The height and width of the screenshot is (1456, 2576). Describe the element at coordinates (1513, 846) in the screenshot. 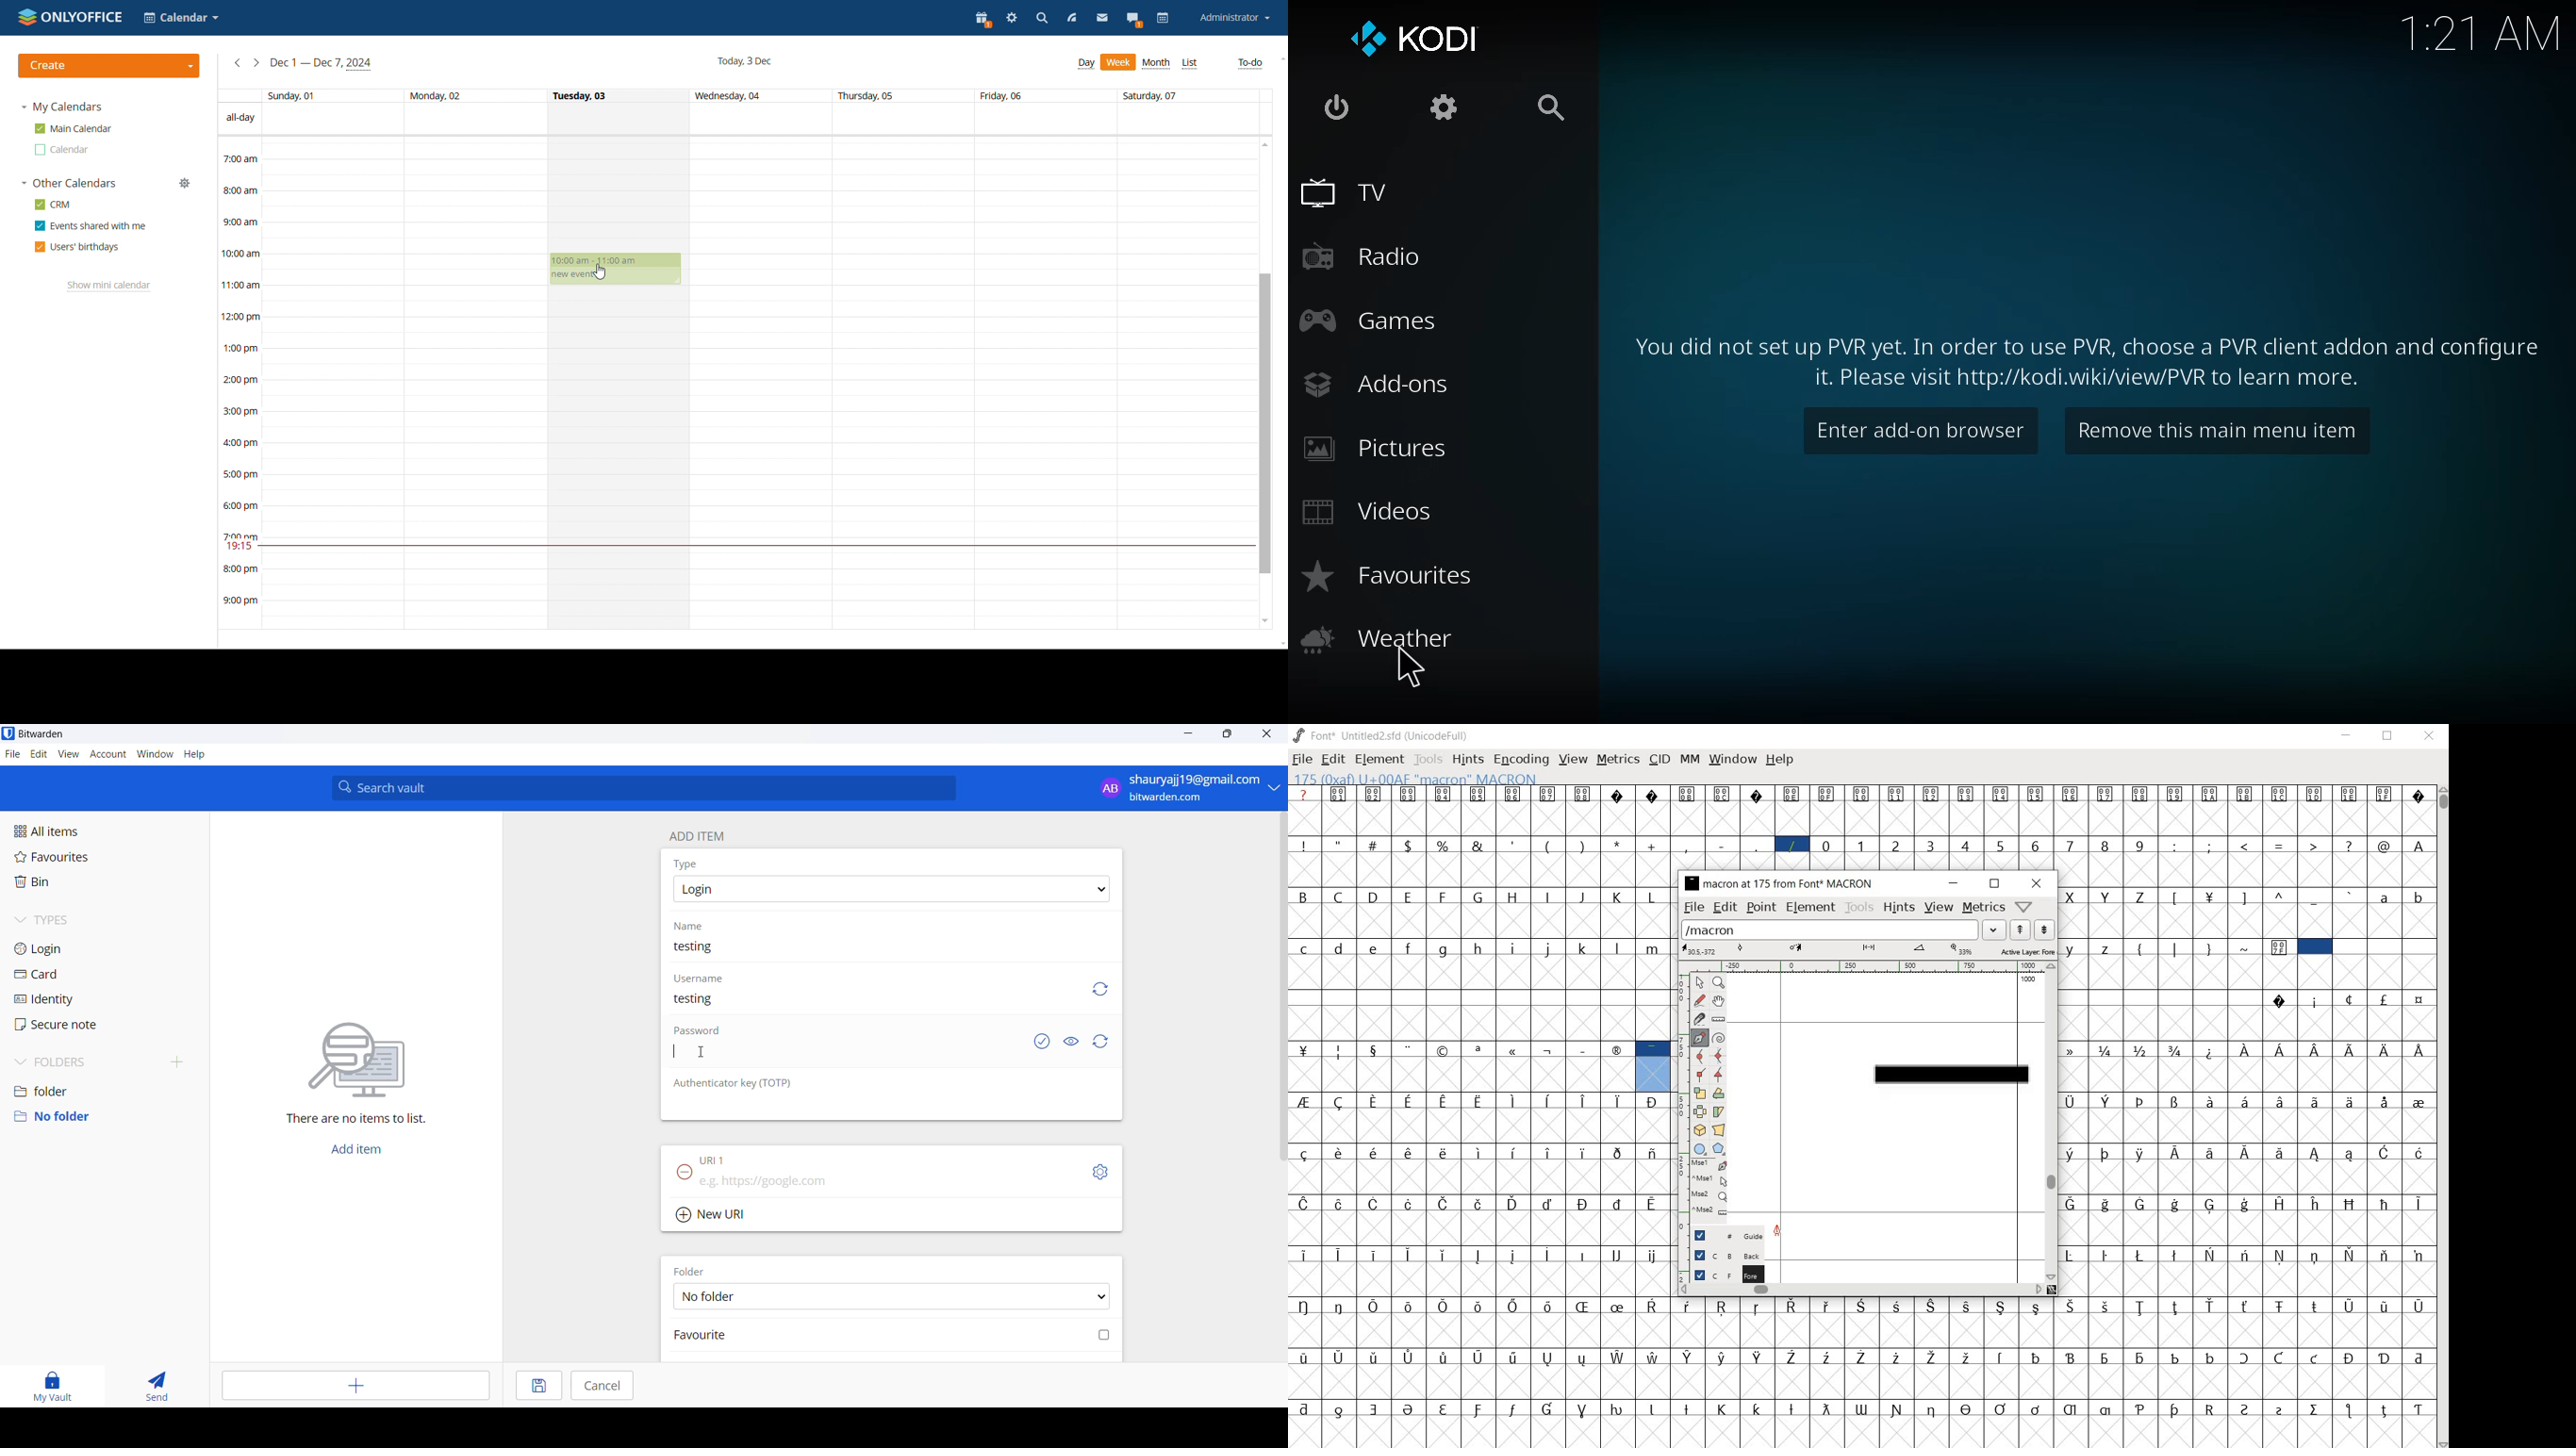

I see `'` at that location.